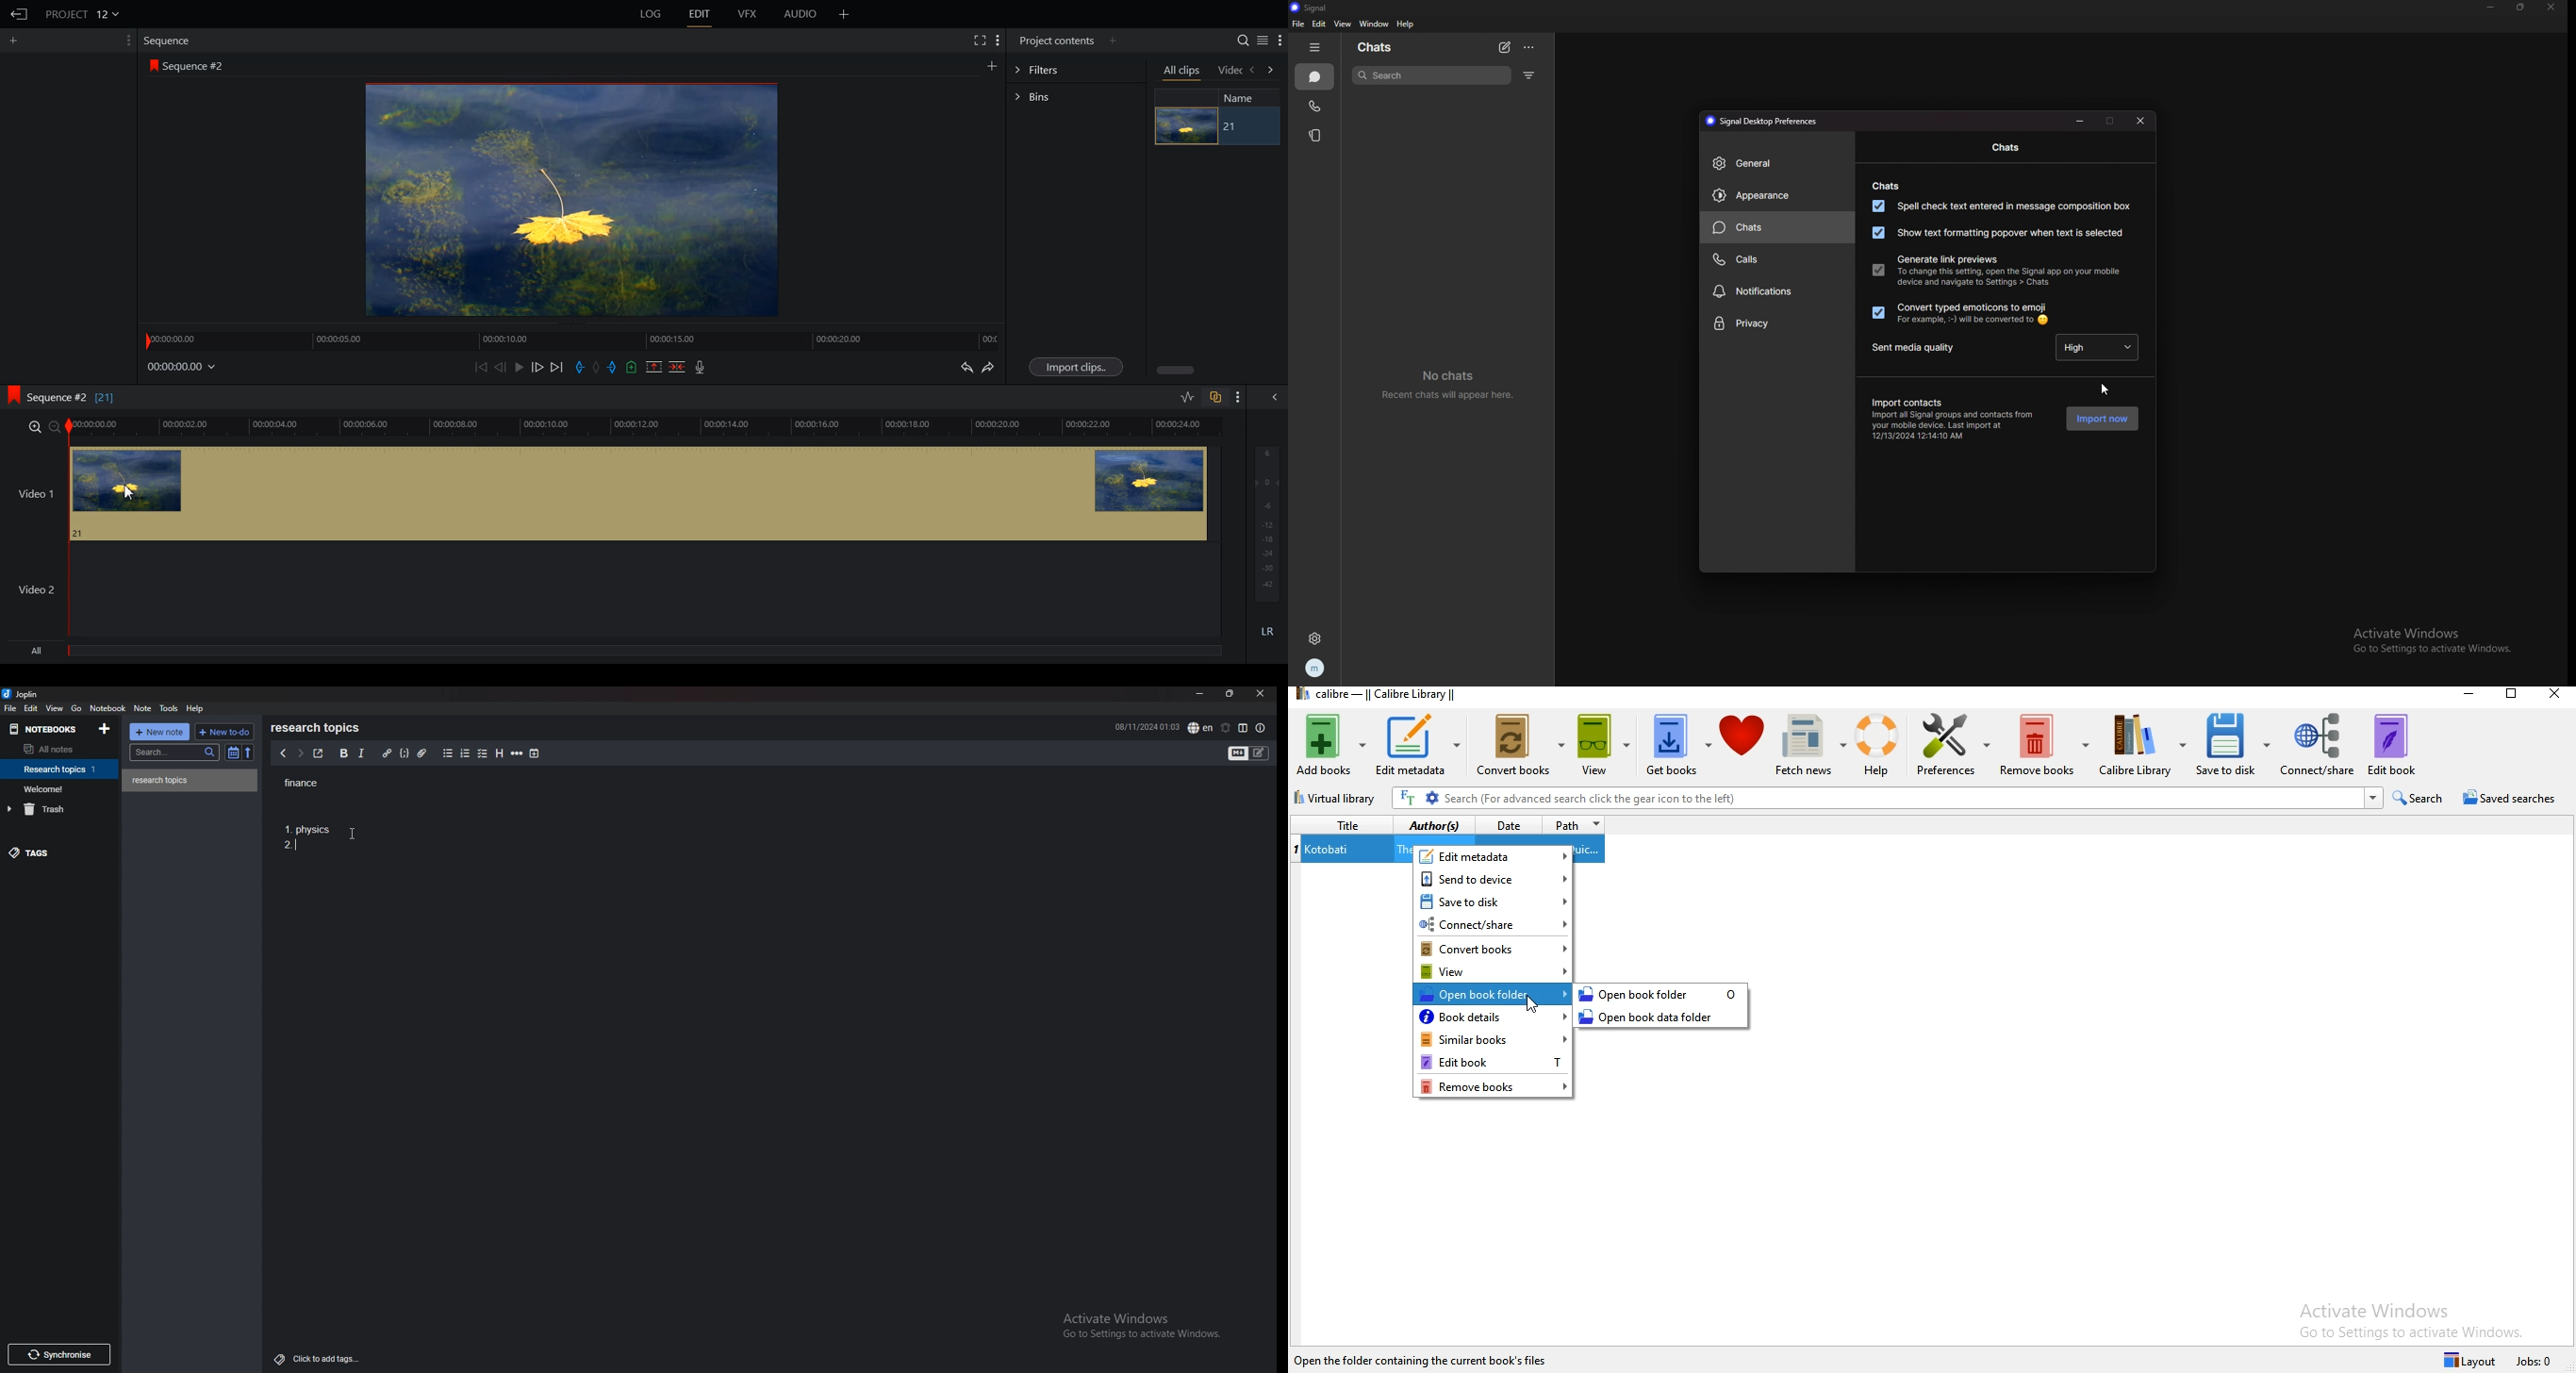 The width and height of the screenshot is (2576, 1400). Describe the element at coordinates (499, 754) in the screenshot. I see `heading` at that location.